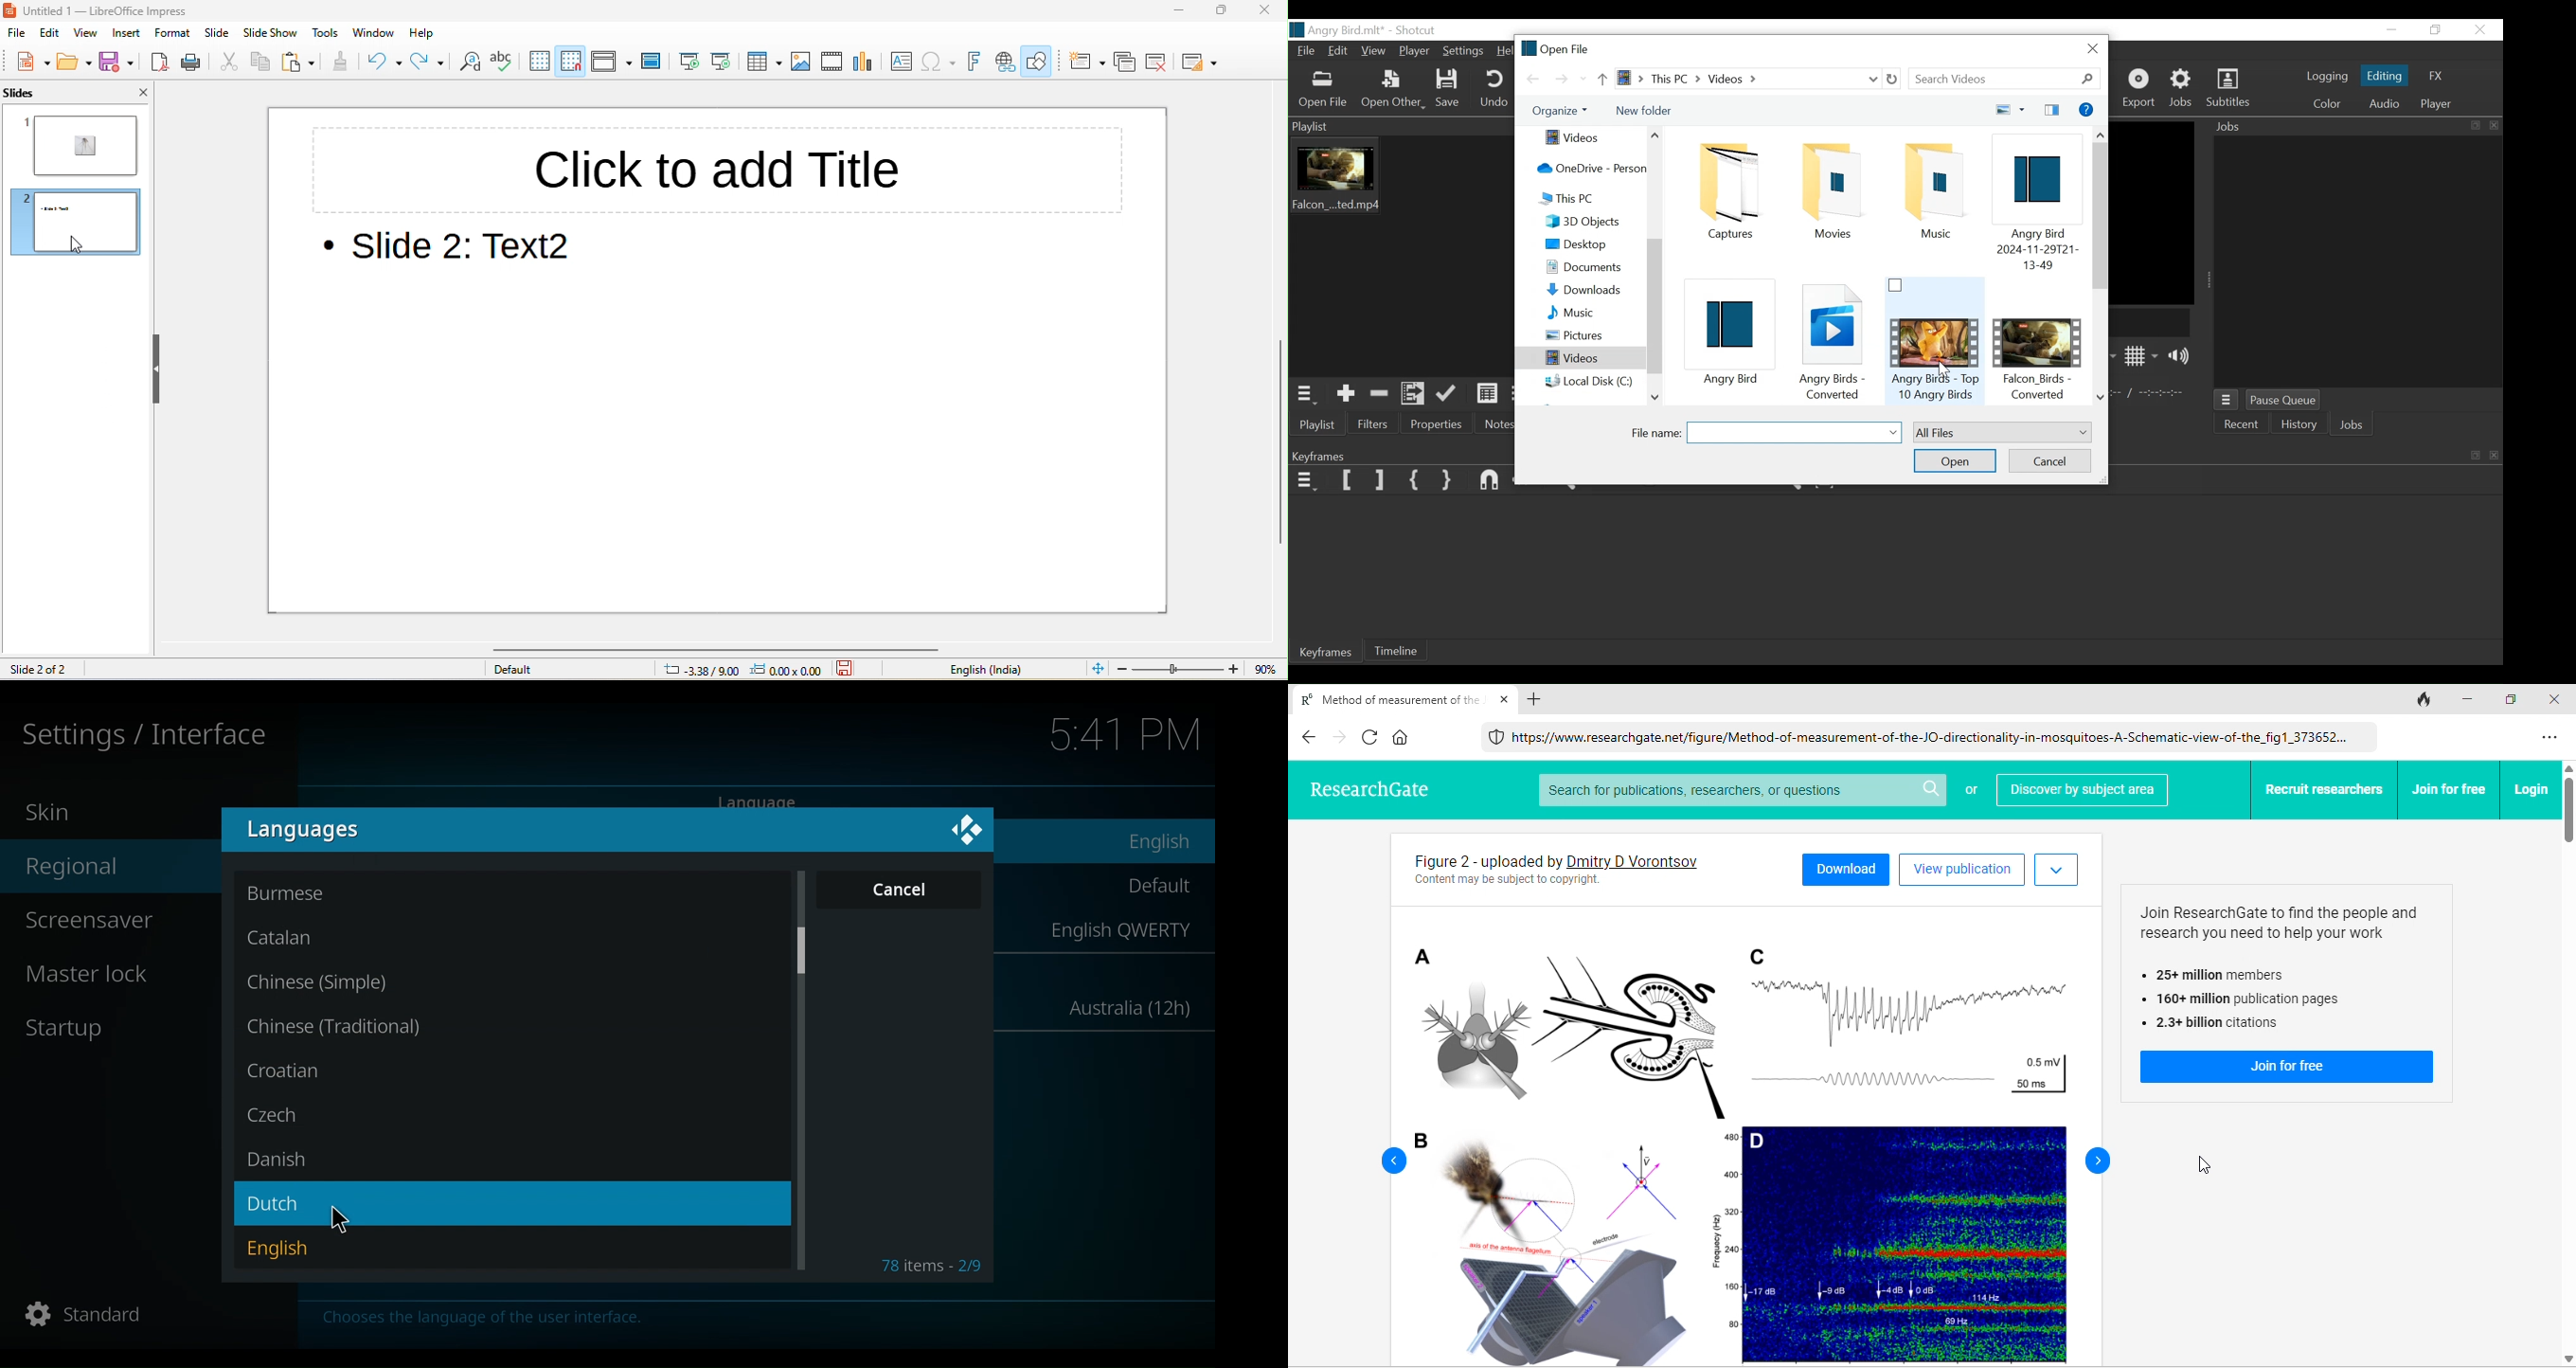 The width and height of the screenshot is (2576, 1372). I want to click on Go Back, so click(1537, 79).